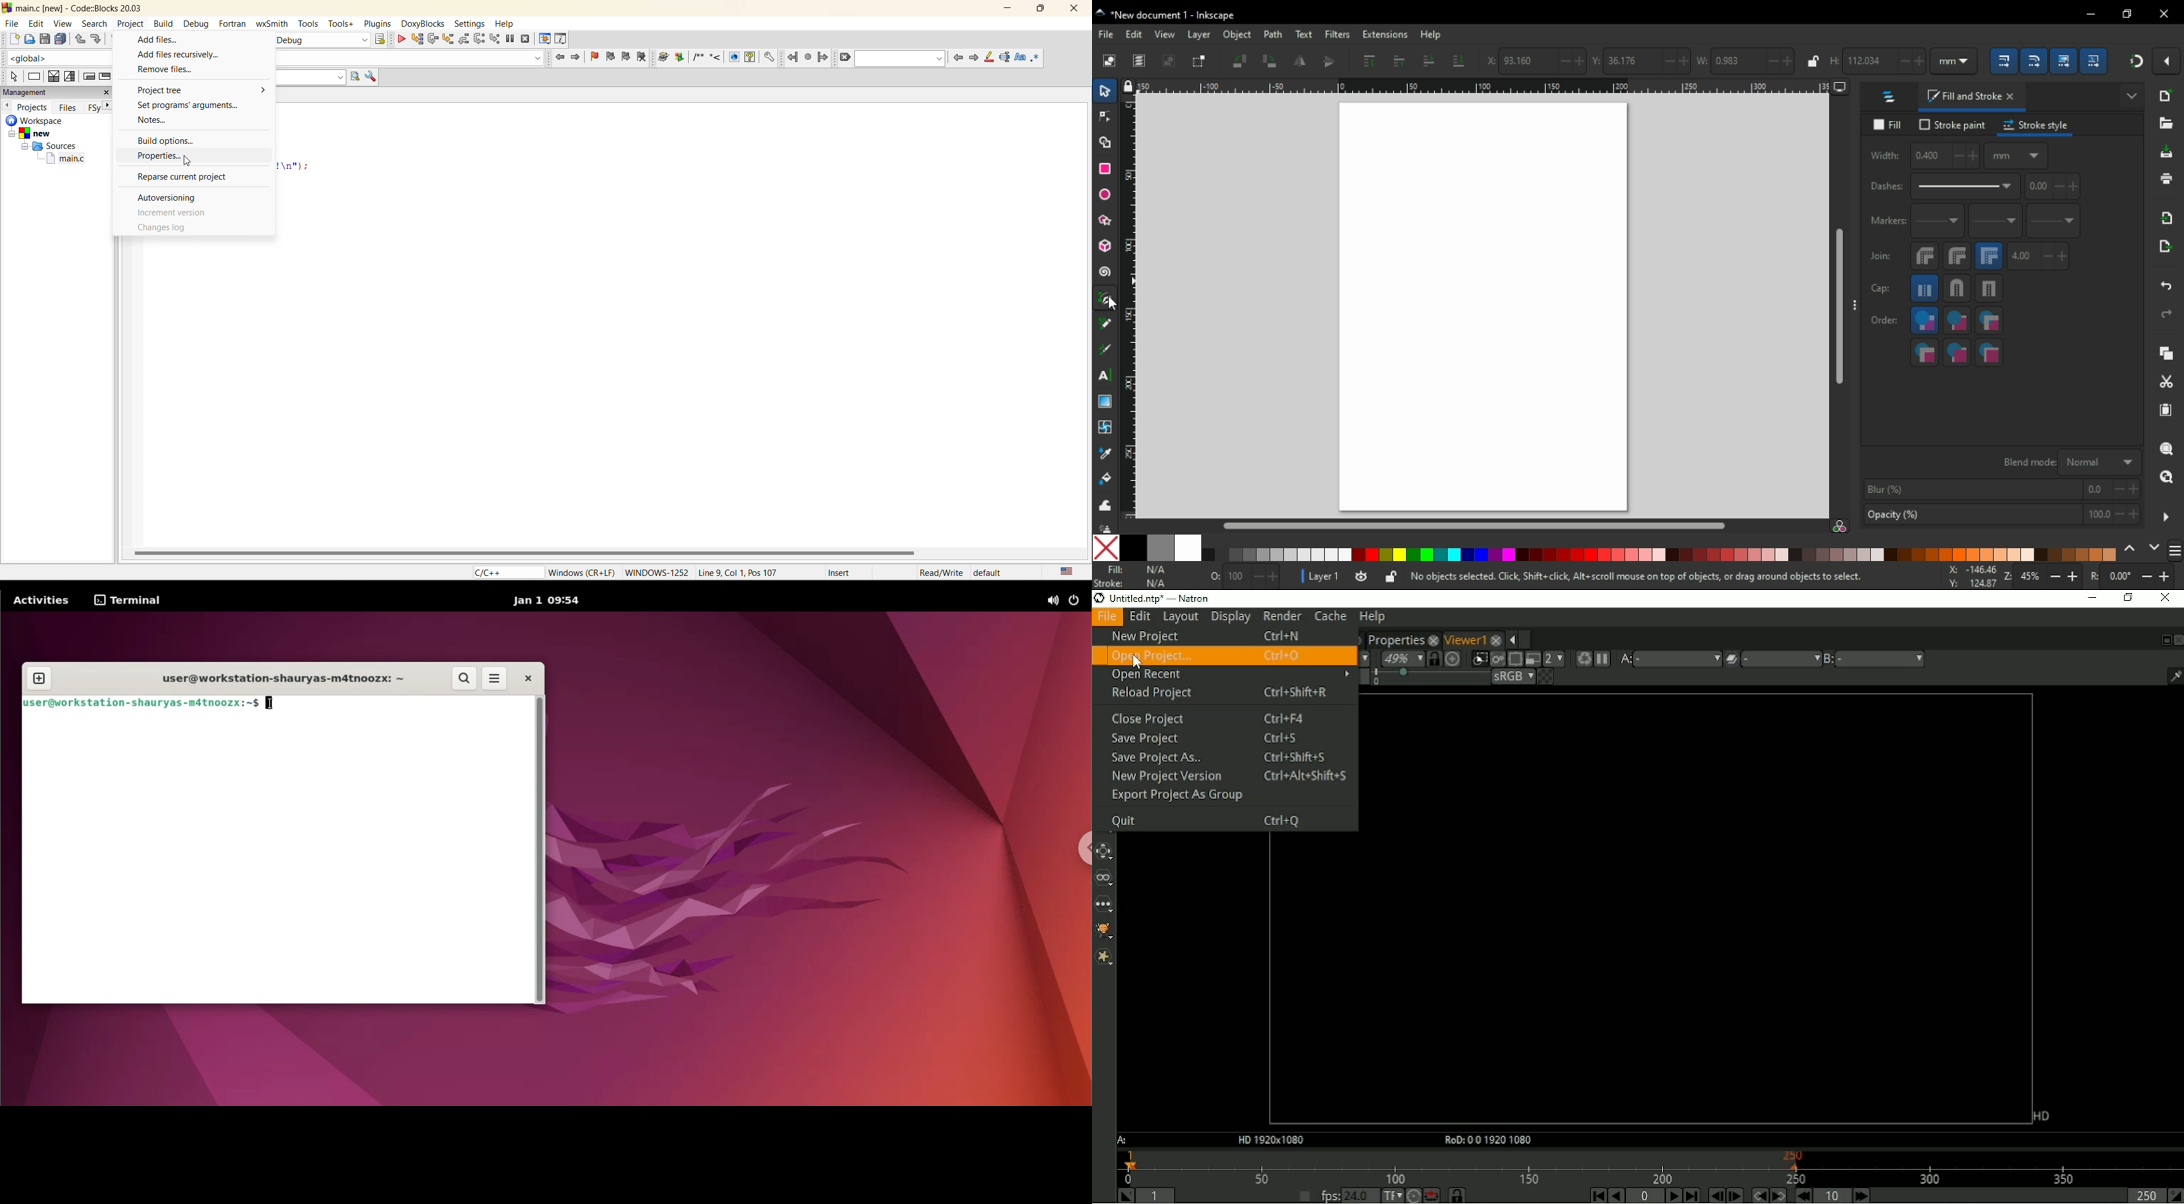 This screenshot has height=1204, width=2184. What do you see at coordinates (1955, 61) in the screenshot?
I see `measurement unit` at bounding box center [1955, 61].